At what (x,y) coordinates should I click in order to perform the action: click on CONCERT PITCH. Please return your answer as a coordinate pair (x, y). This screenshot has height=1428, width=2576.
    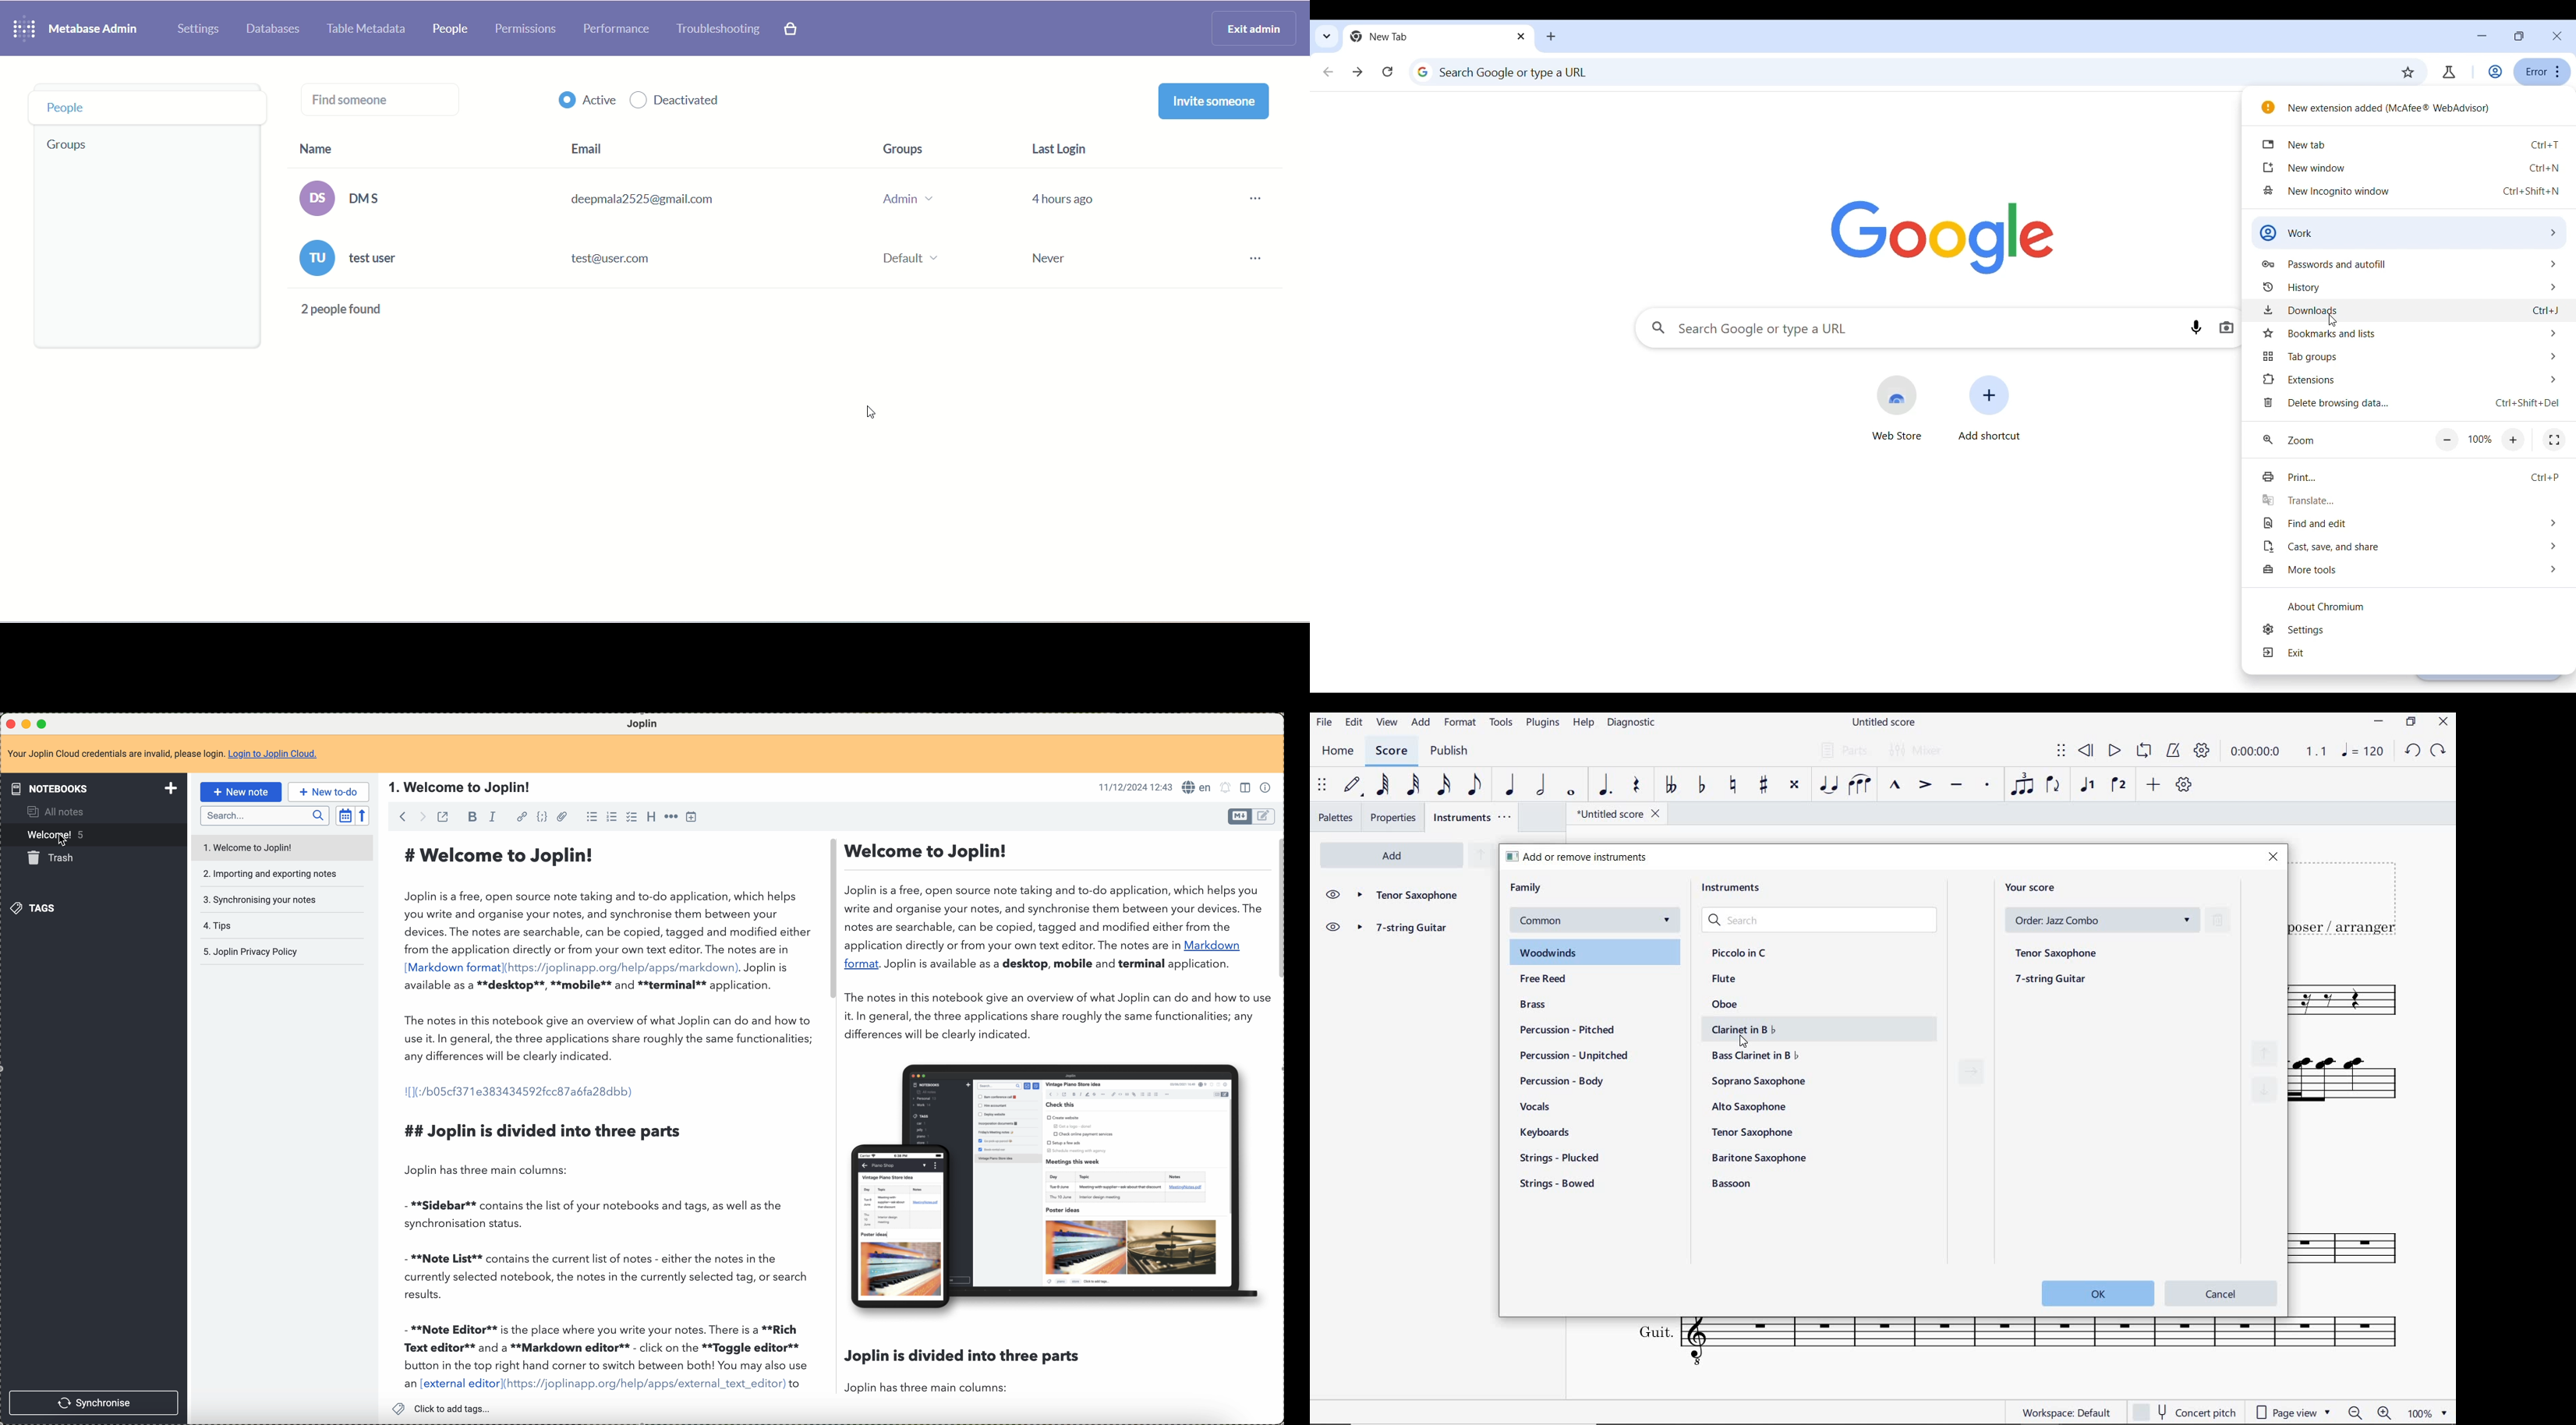
    Looking at the image, I should click on (2184, 1412).